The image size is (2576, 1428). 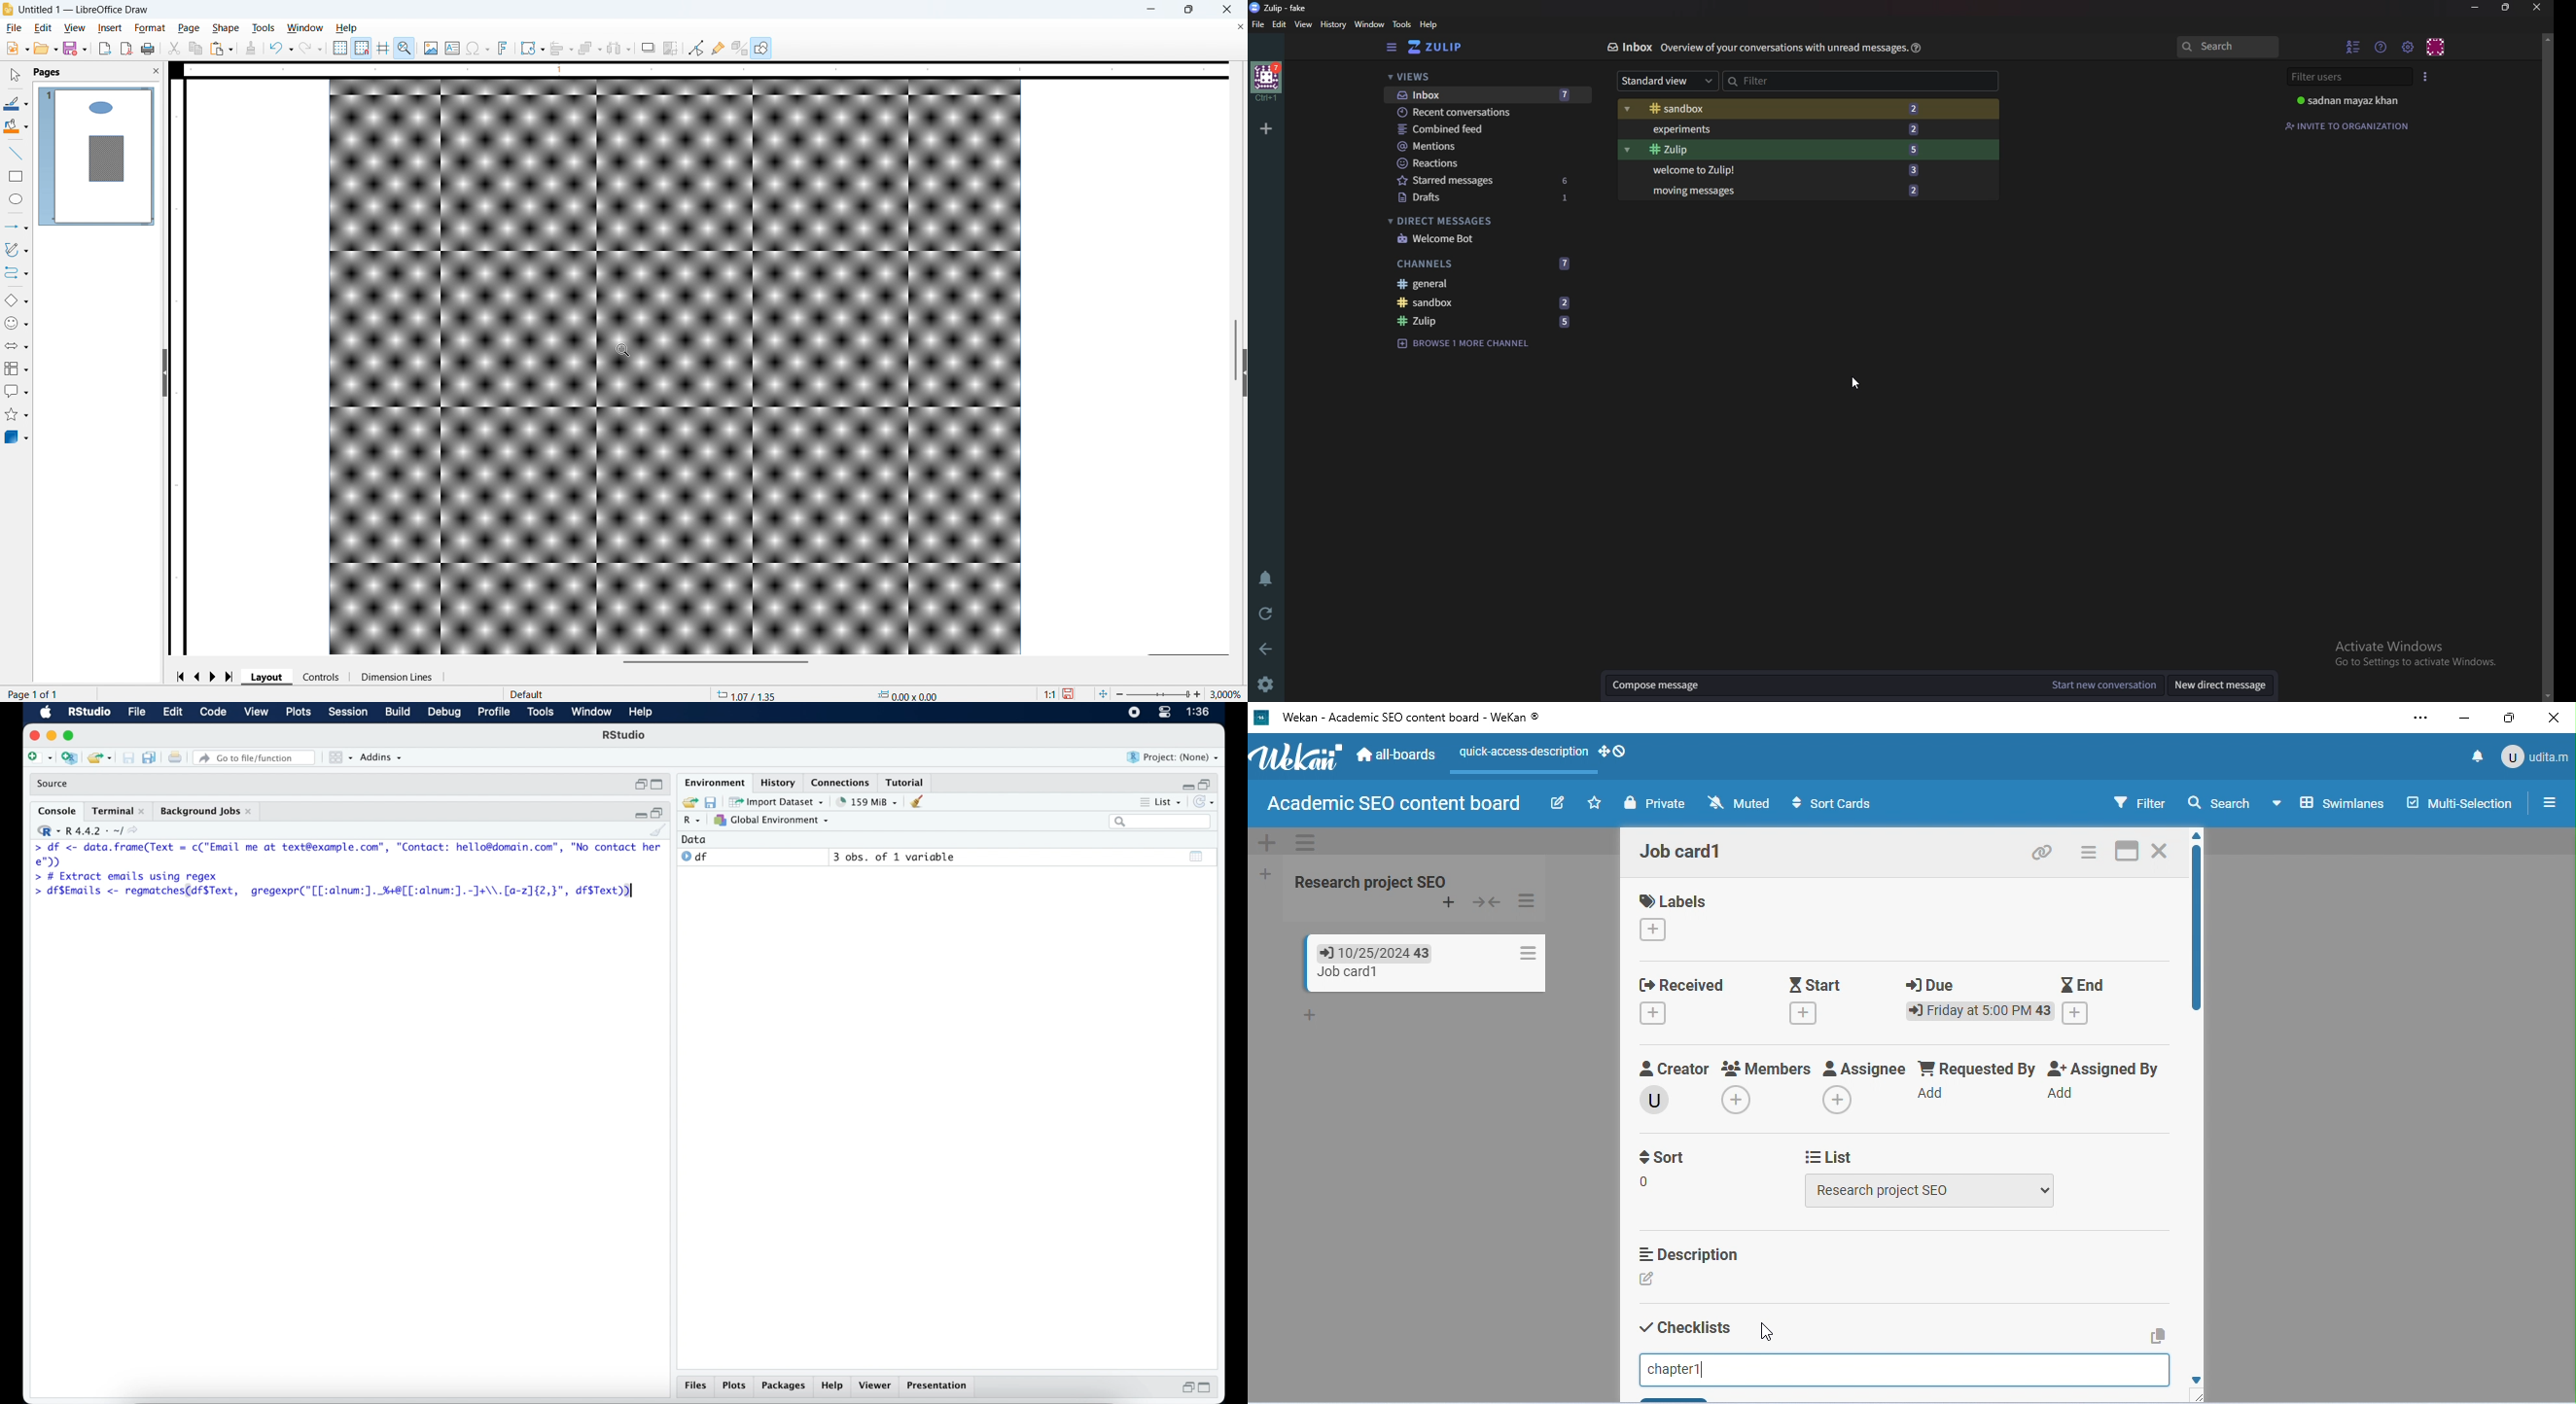 What do you see at coordinates (1819, 80) in the screenshot?
I see `Filter` at bounding box center [1819, 80].